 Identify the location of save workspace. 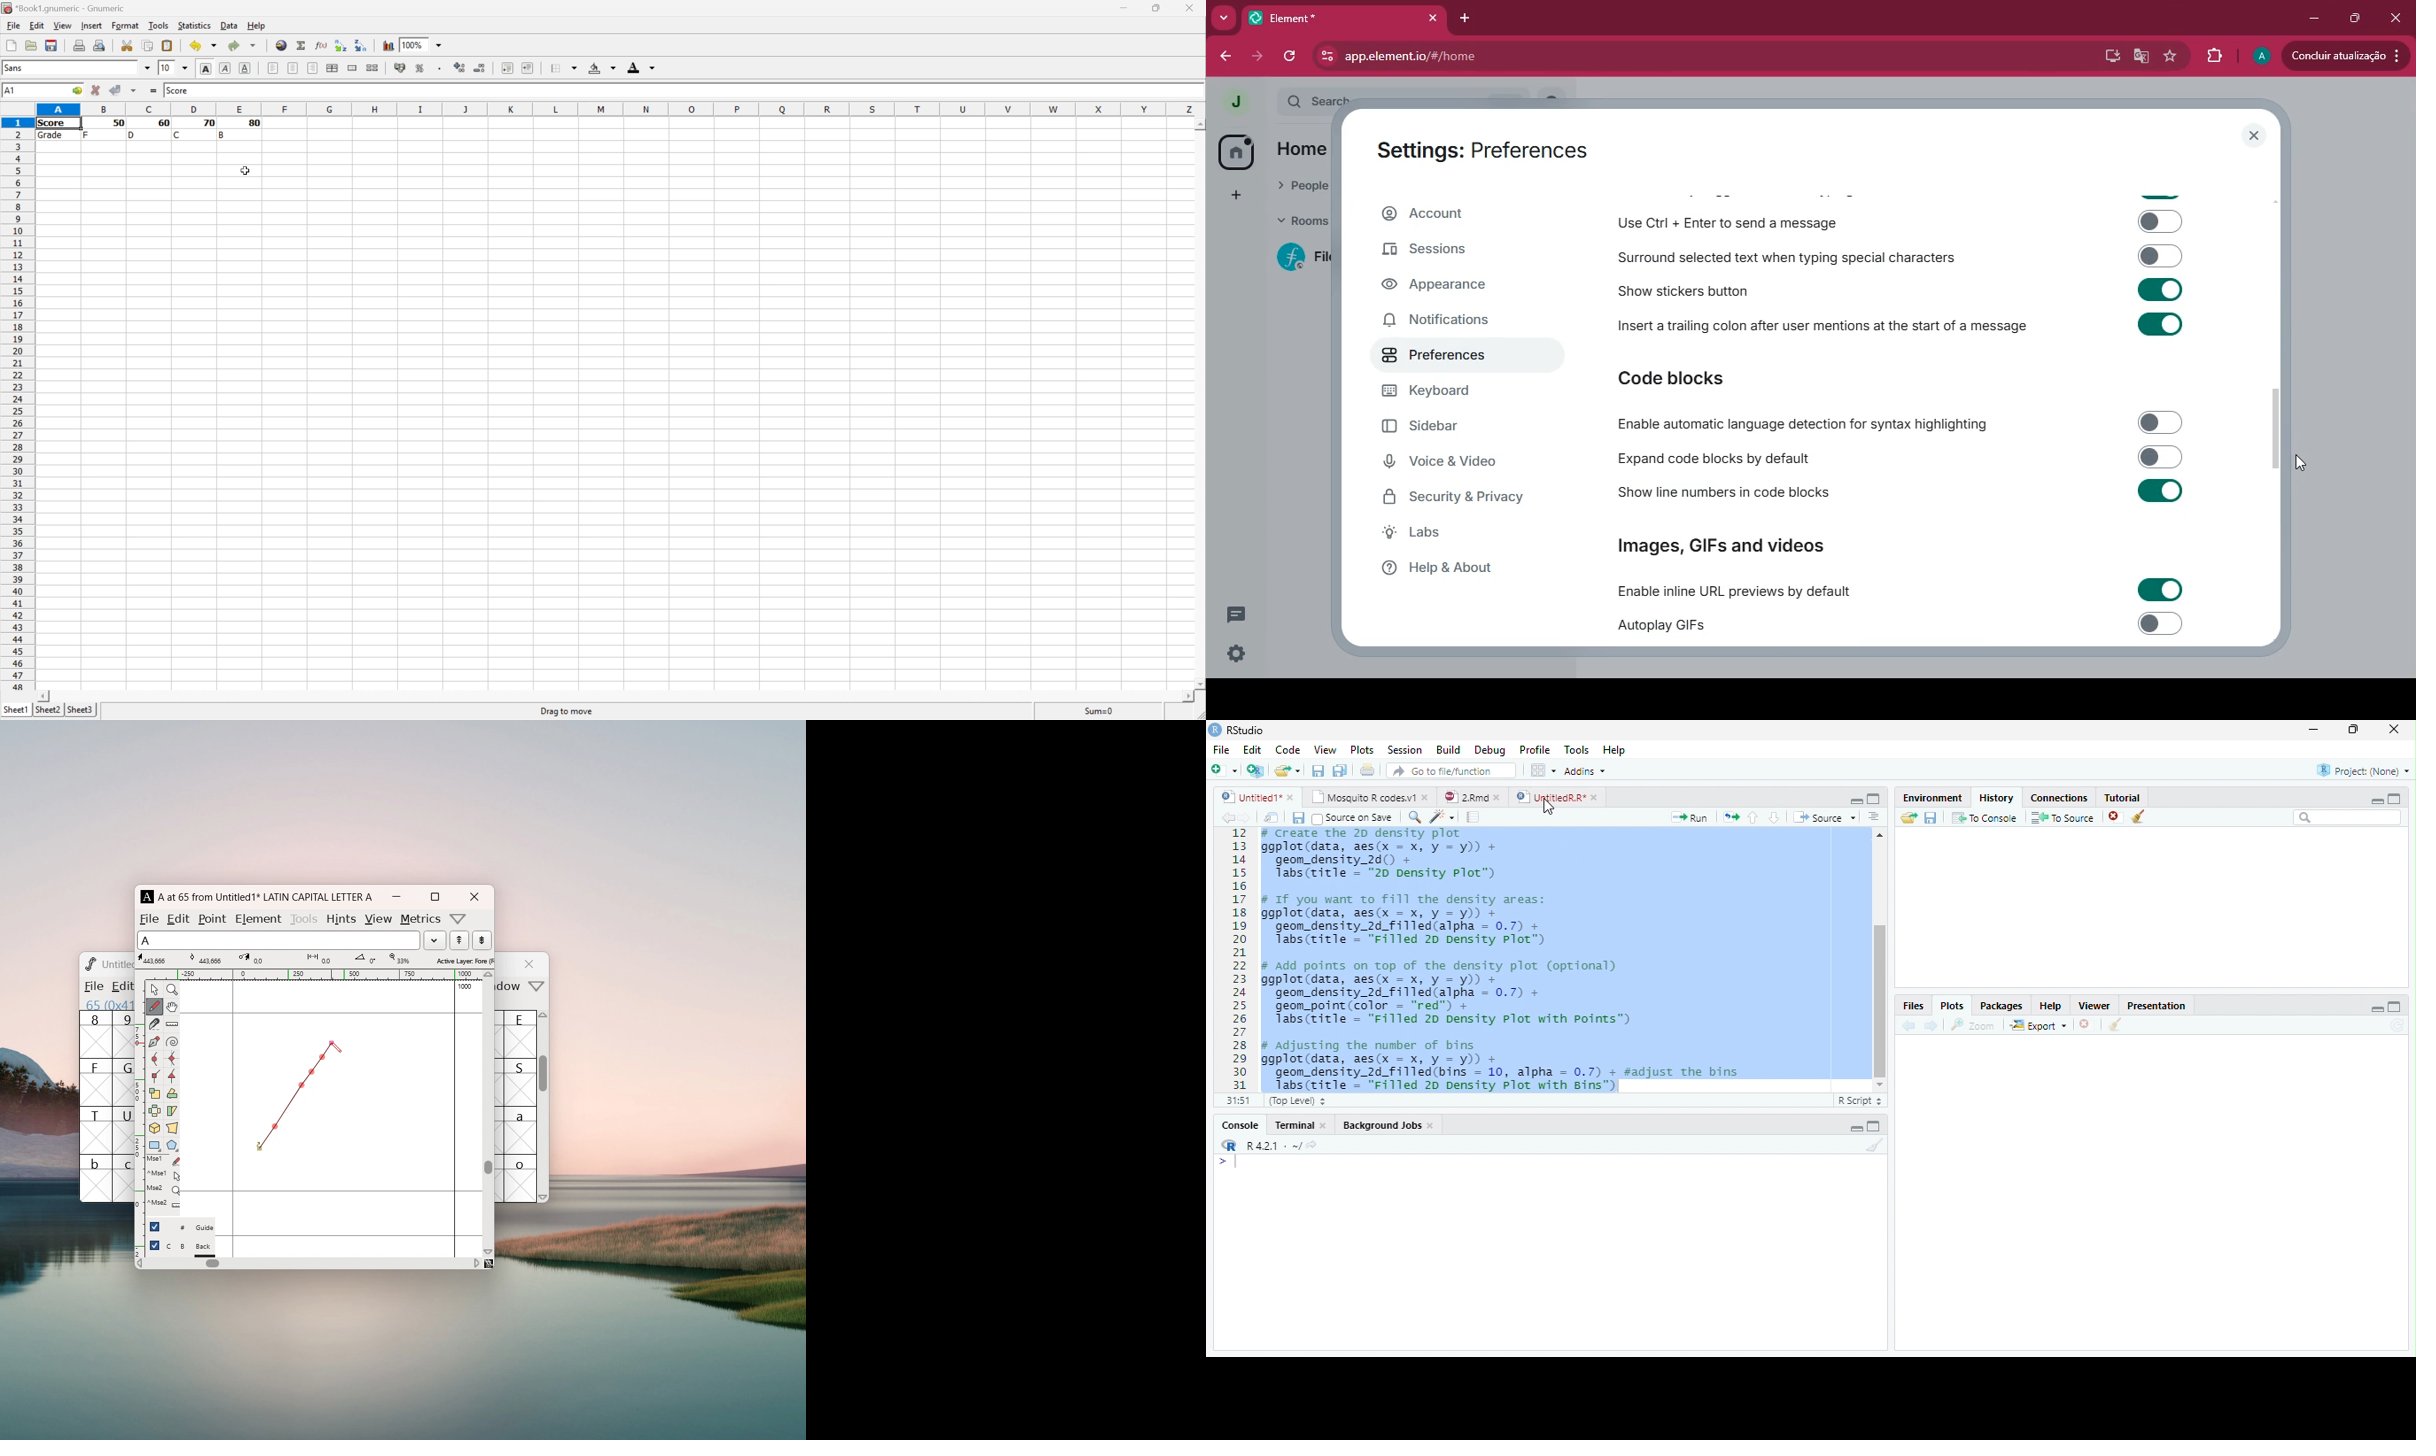
(1932, 818).